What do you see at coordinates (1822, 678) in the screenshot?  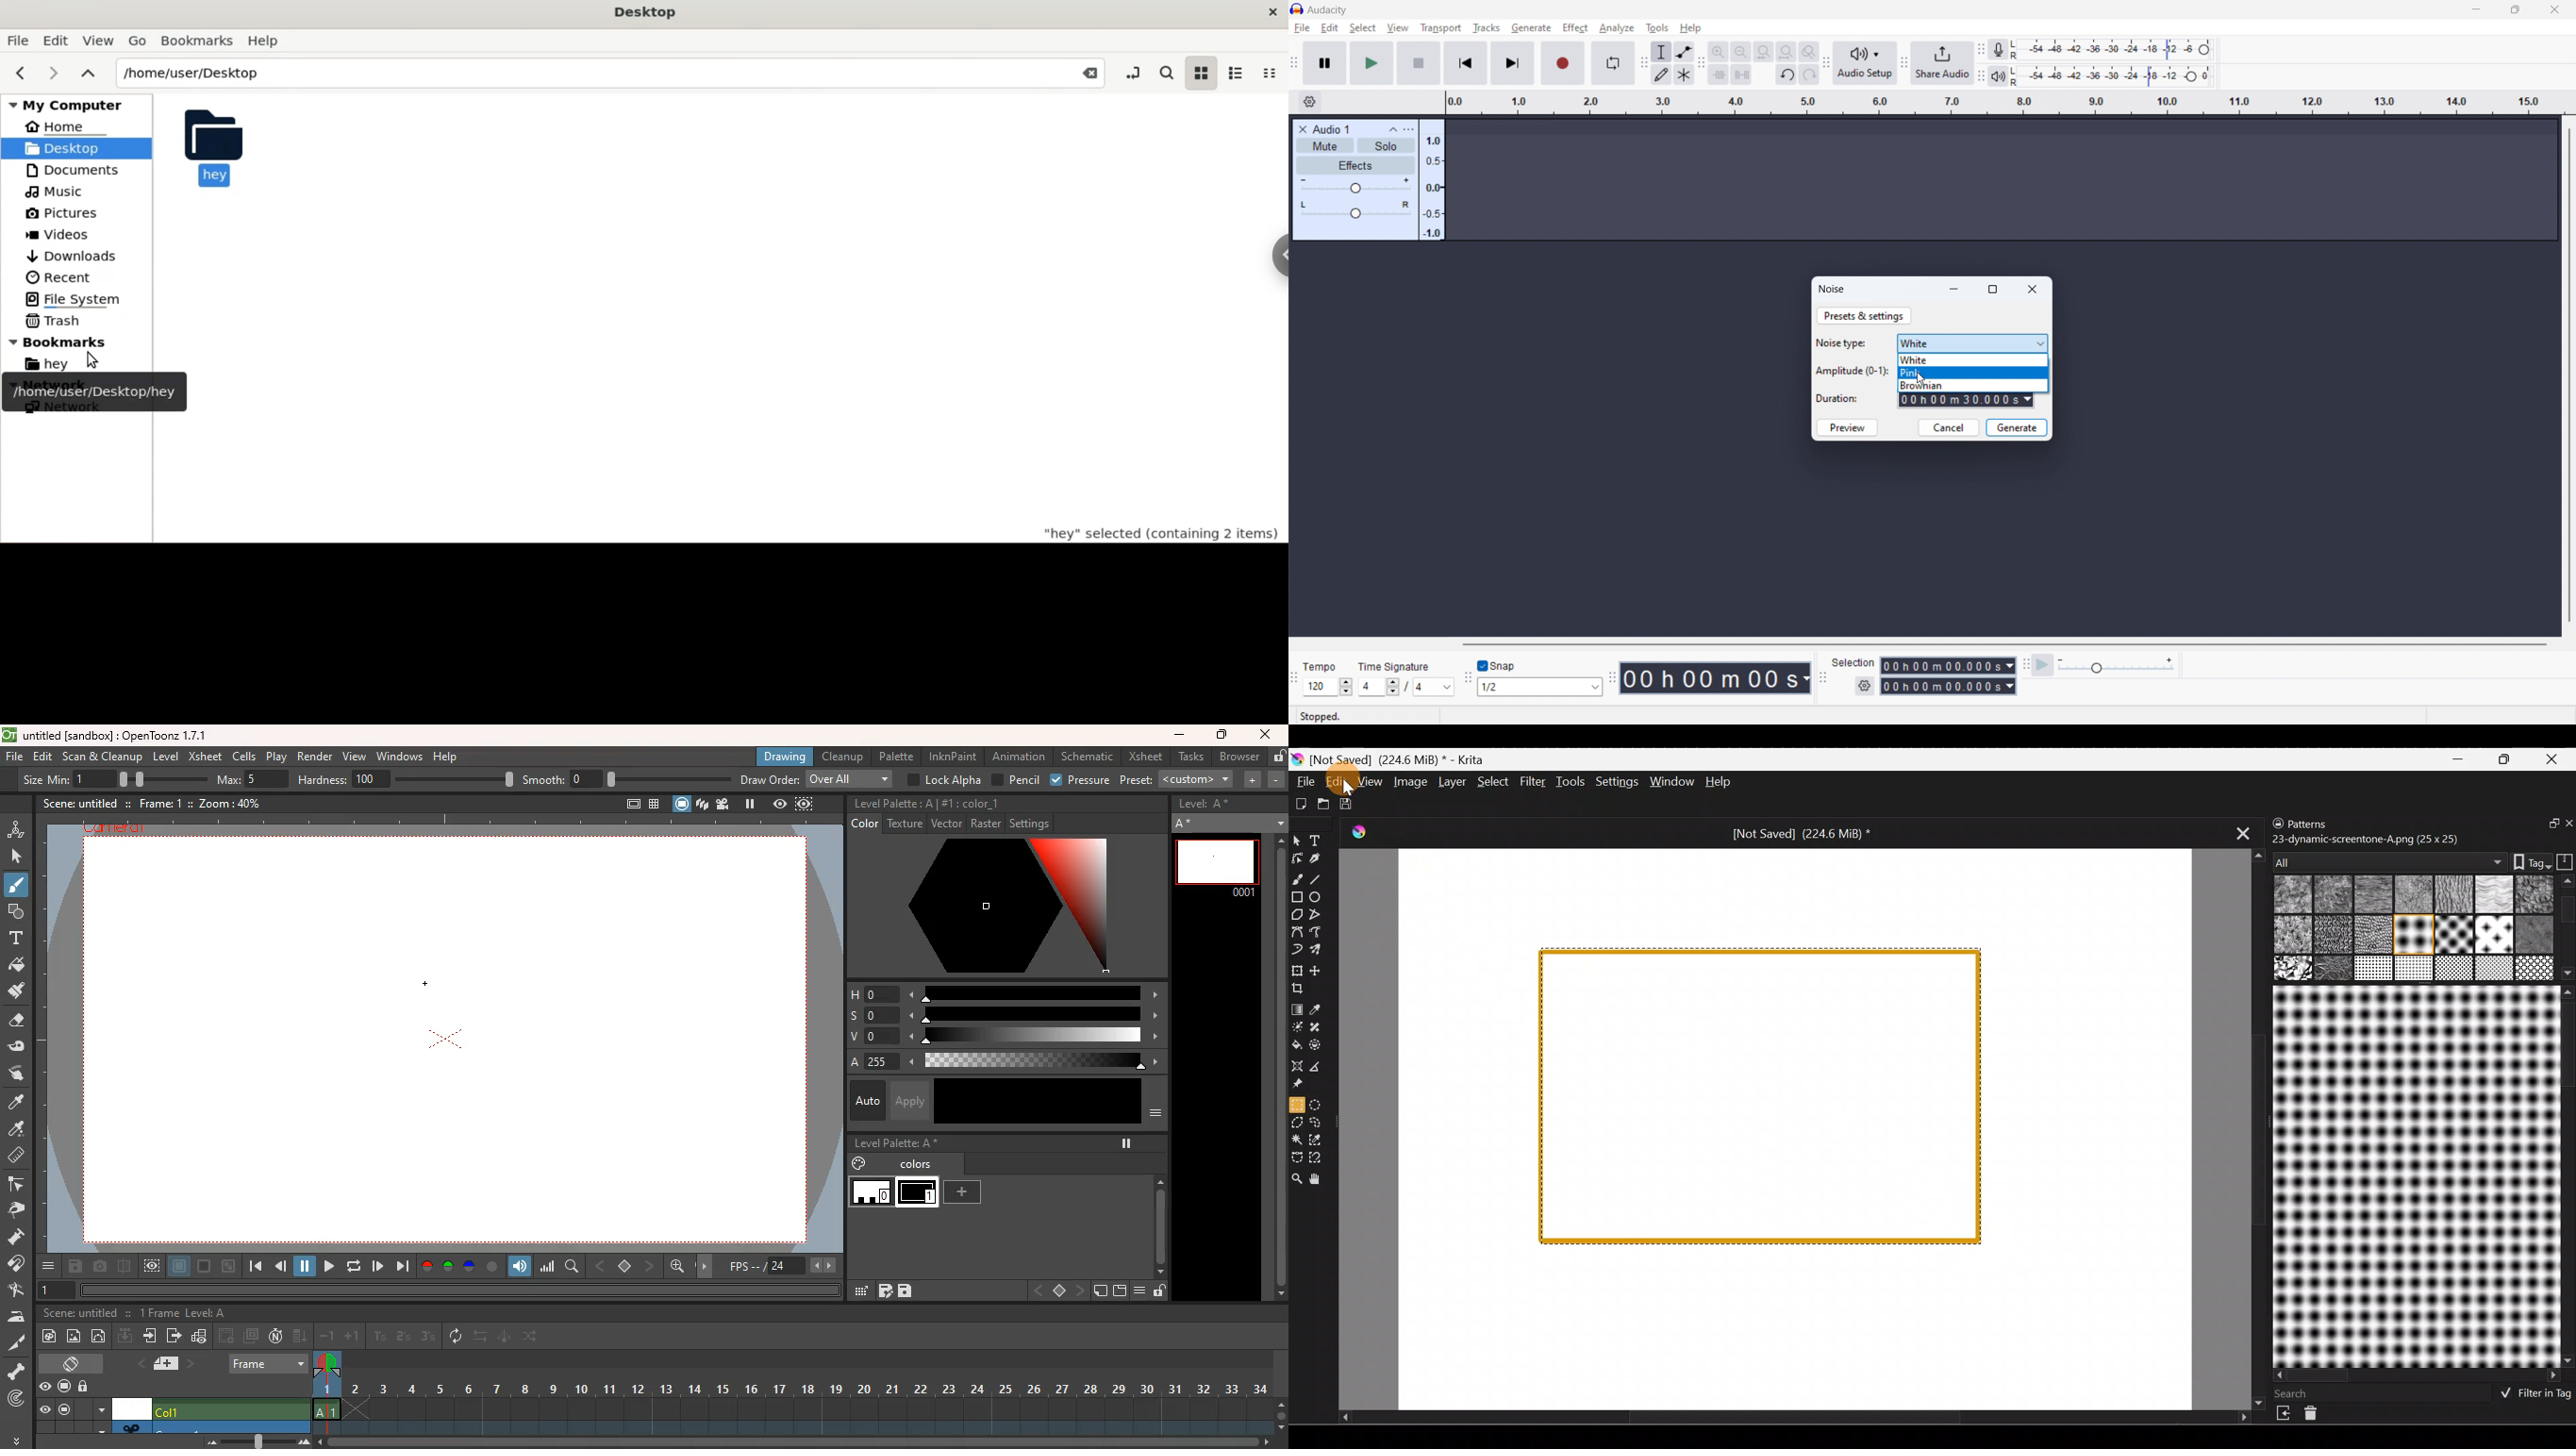 I see `selection toolbar` at bounding box center [1822, 678].